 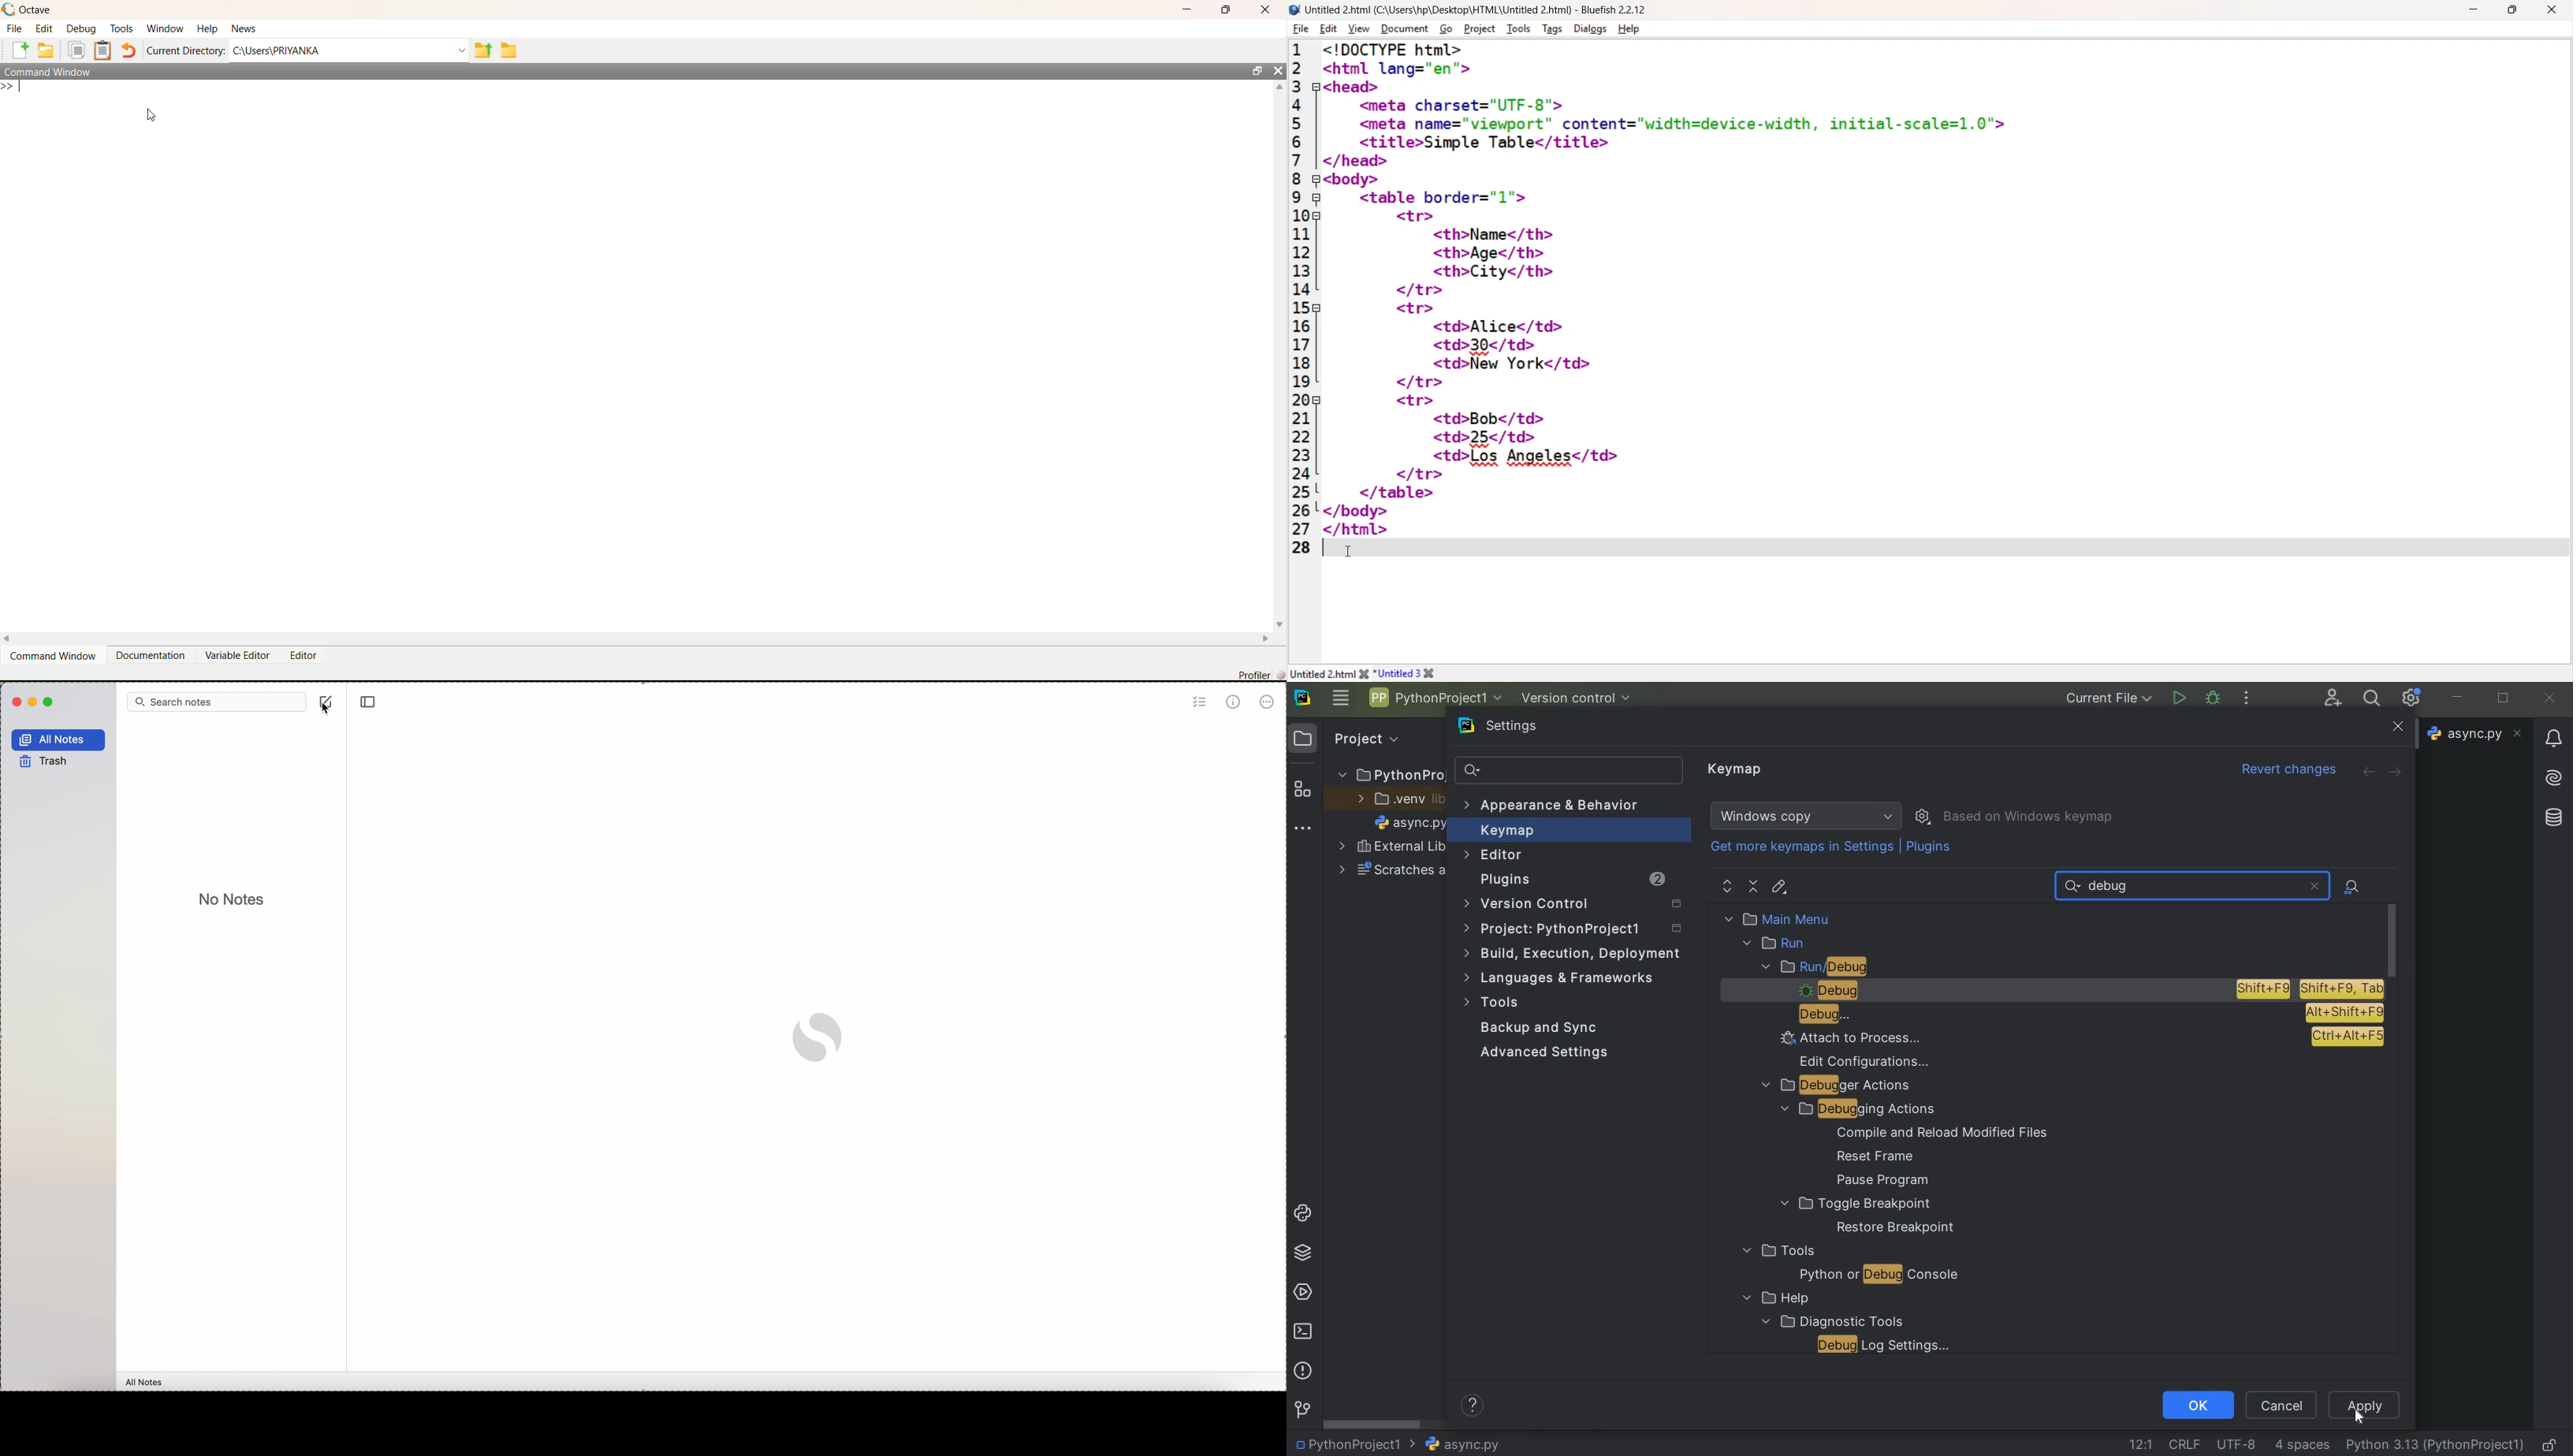 I want to click on AI asistant, so click(x=2552, y=773).